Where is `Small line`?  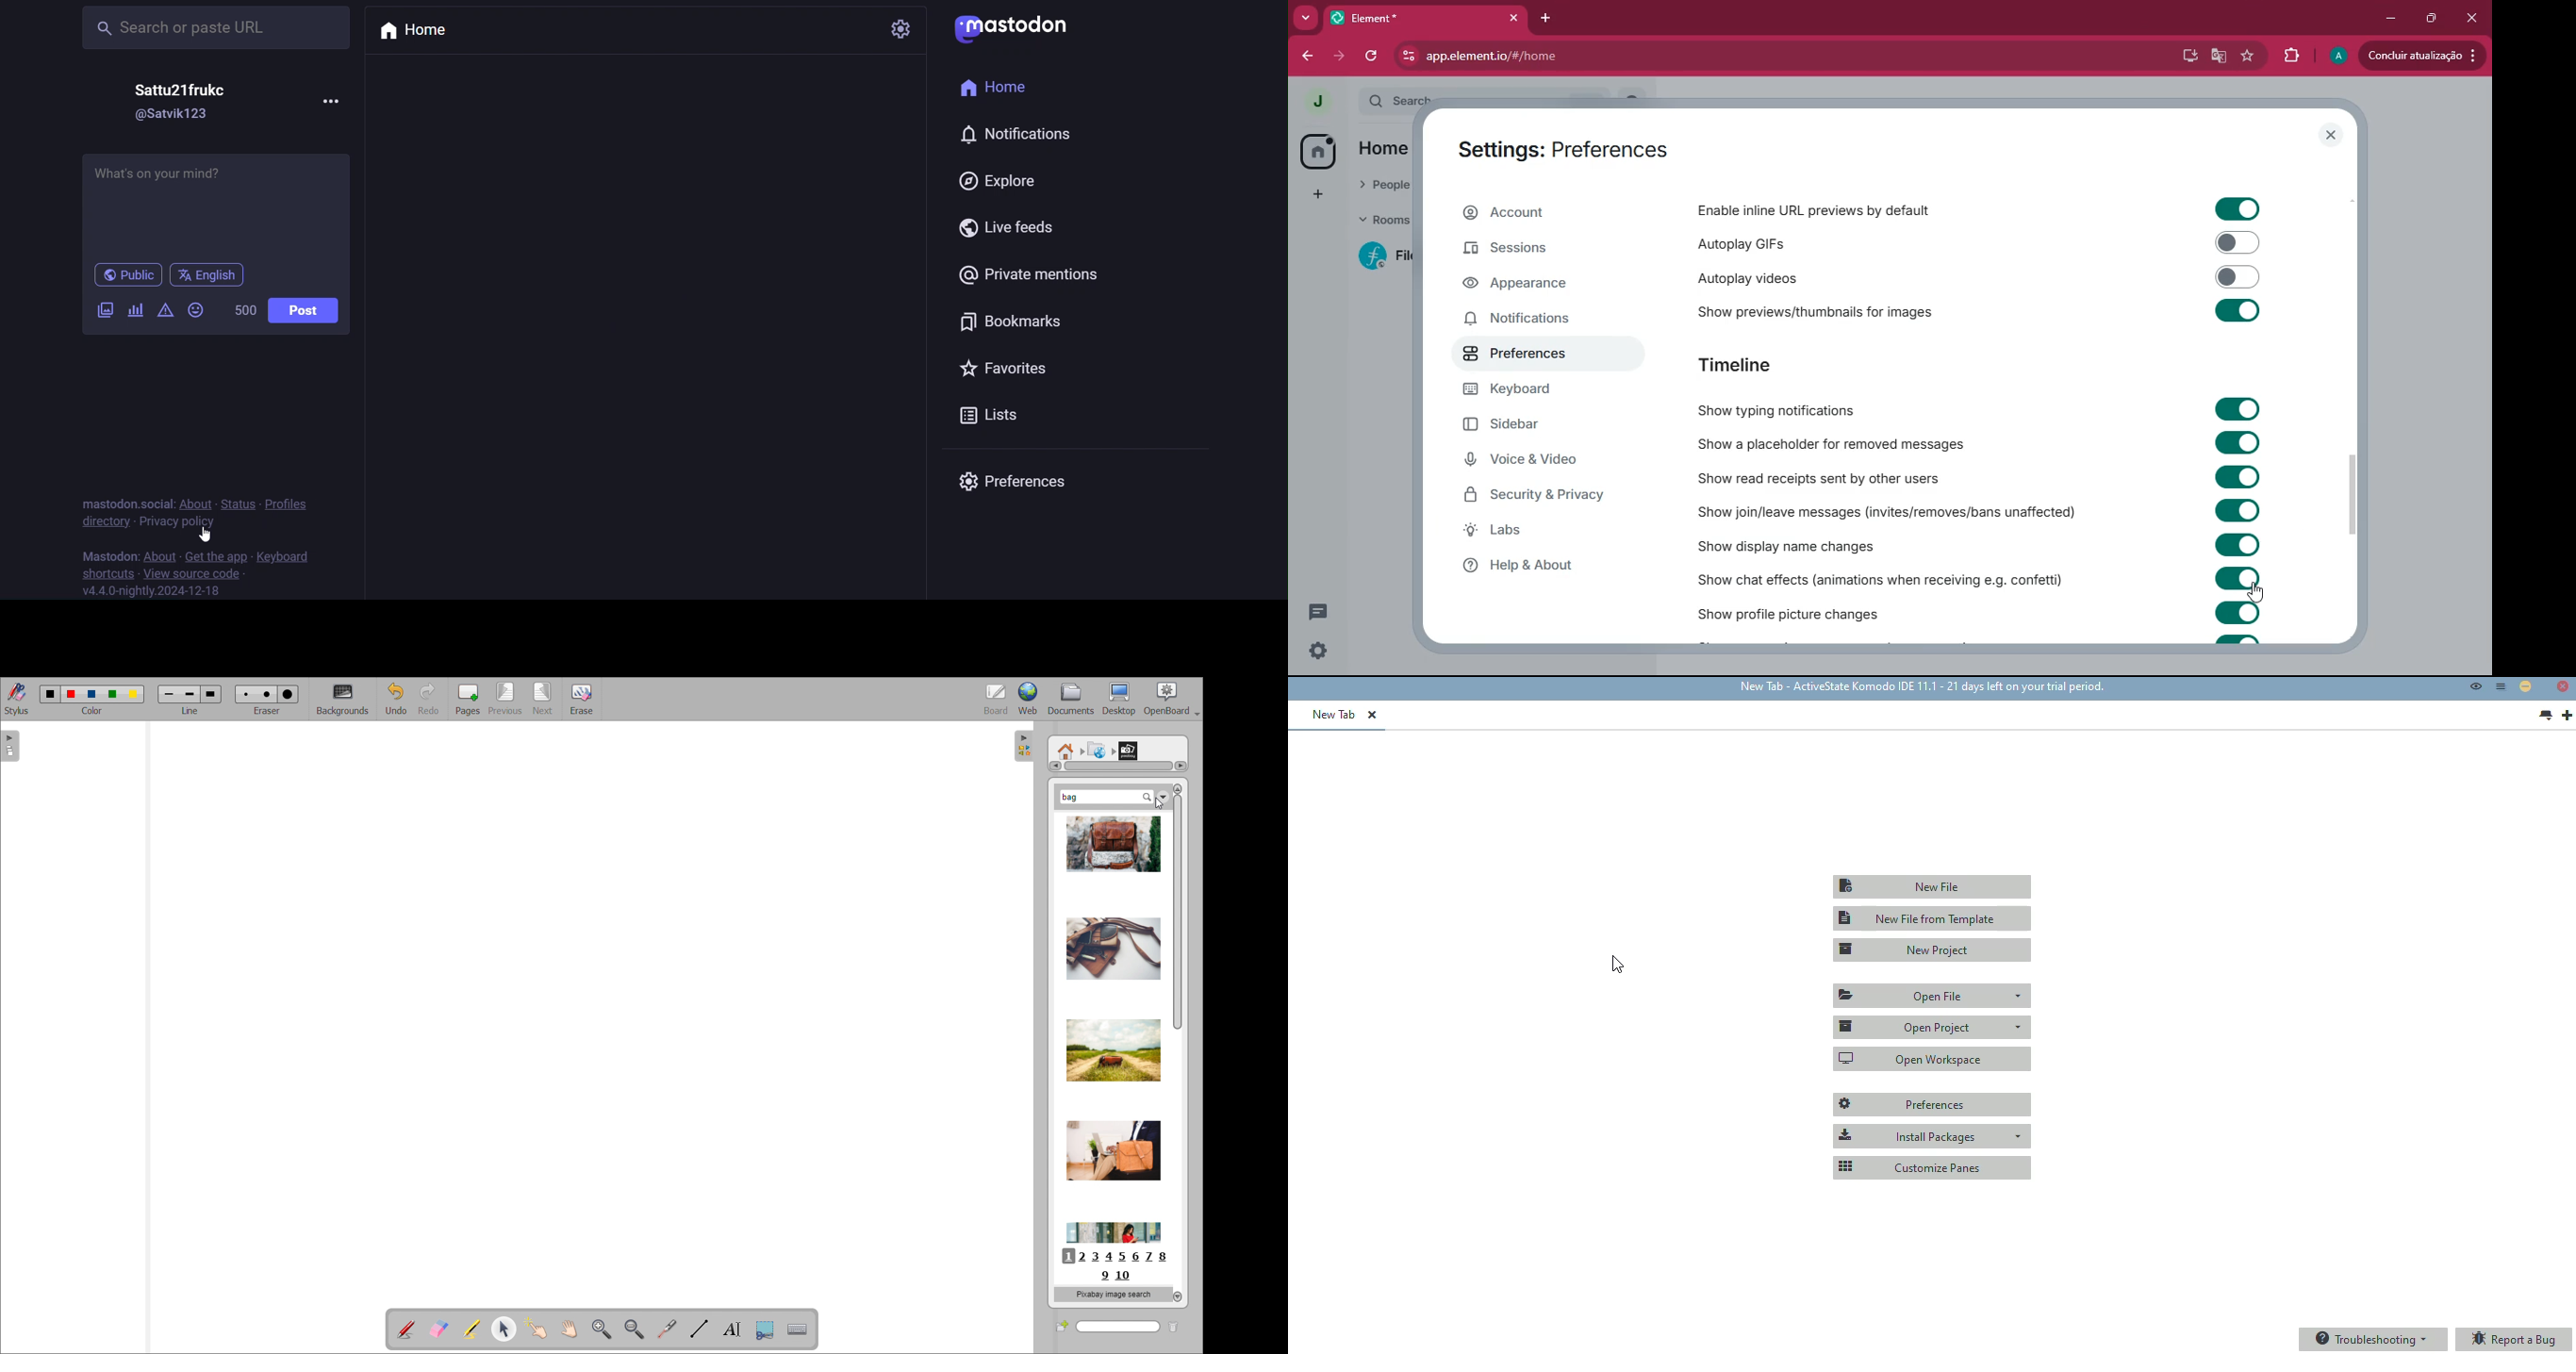 Small line is located at coordinates (169, 693).